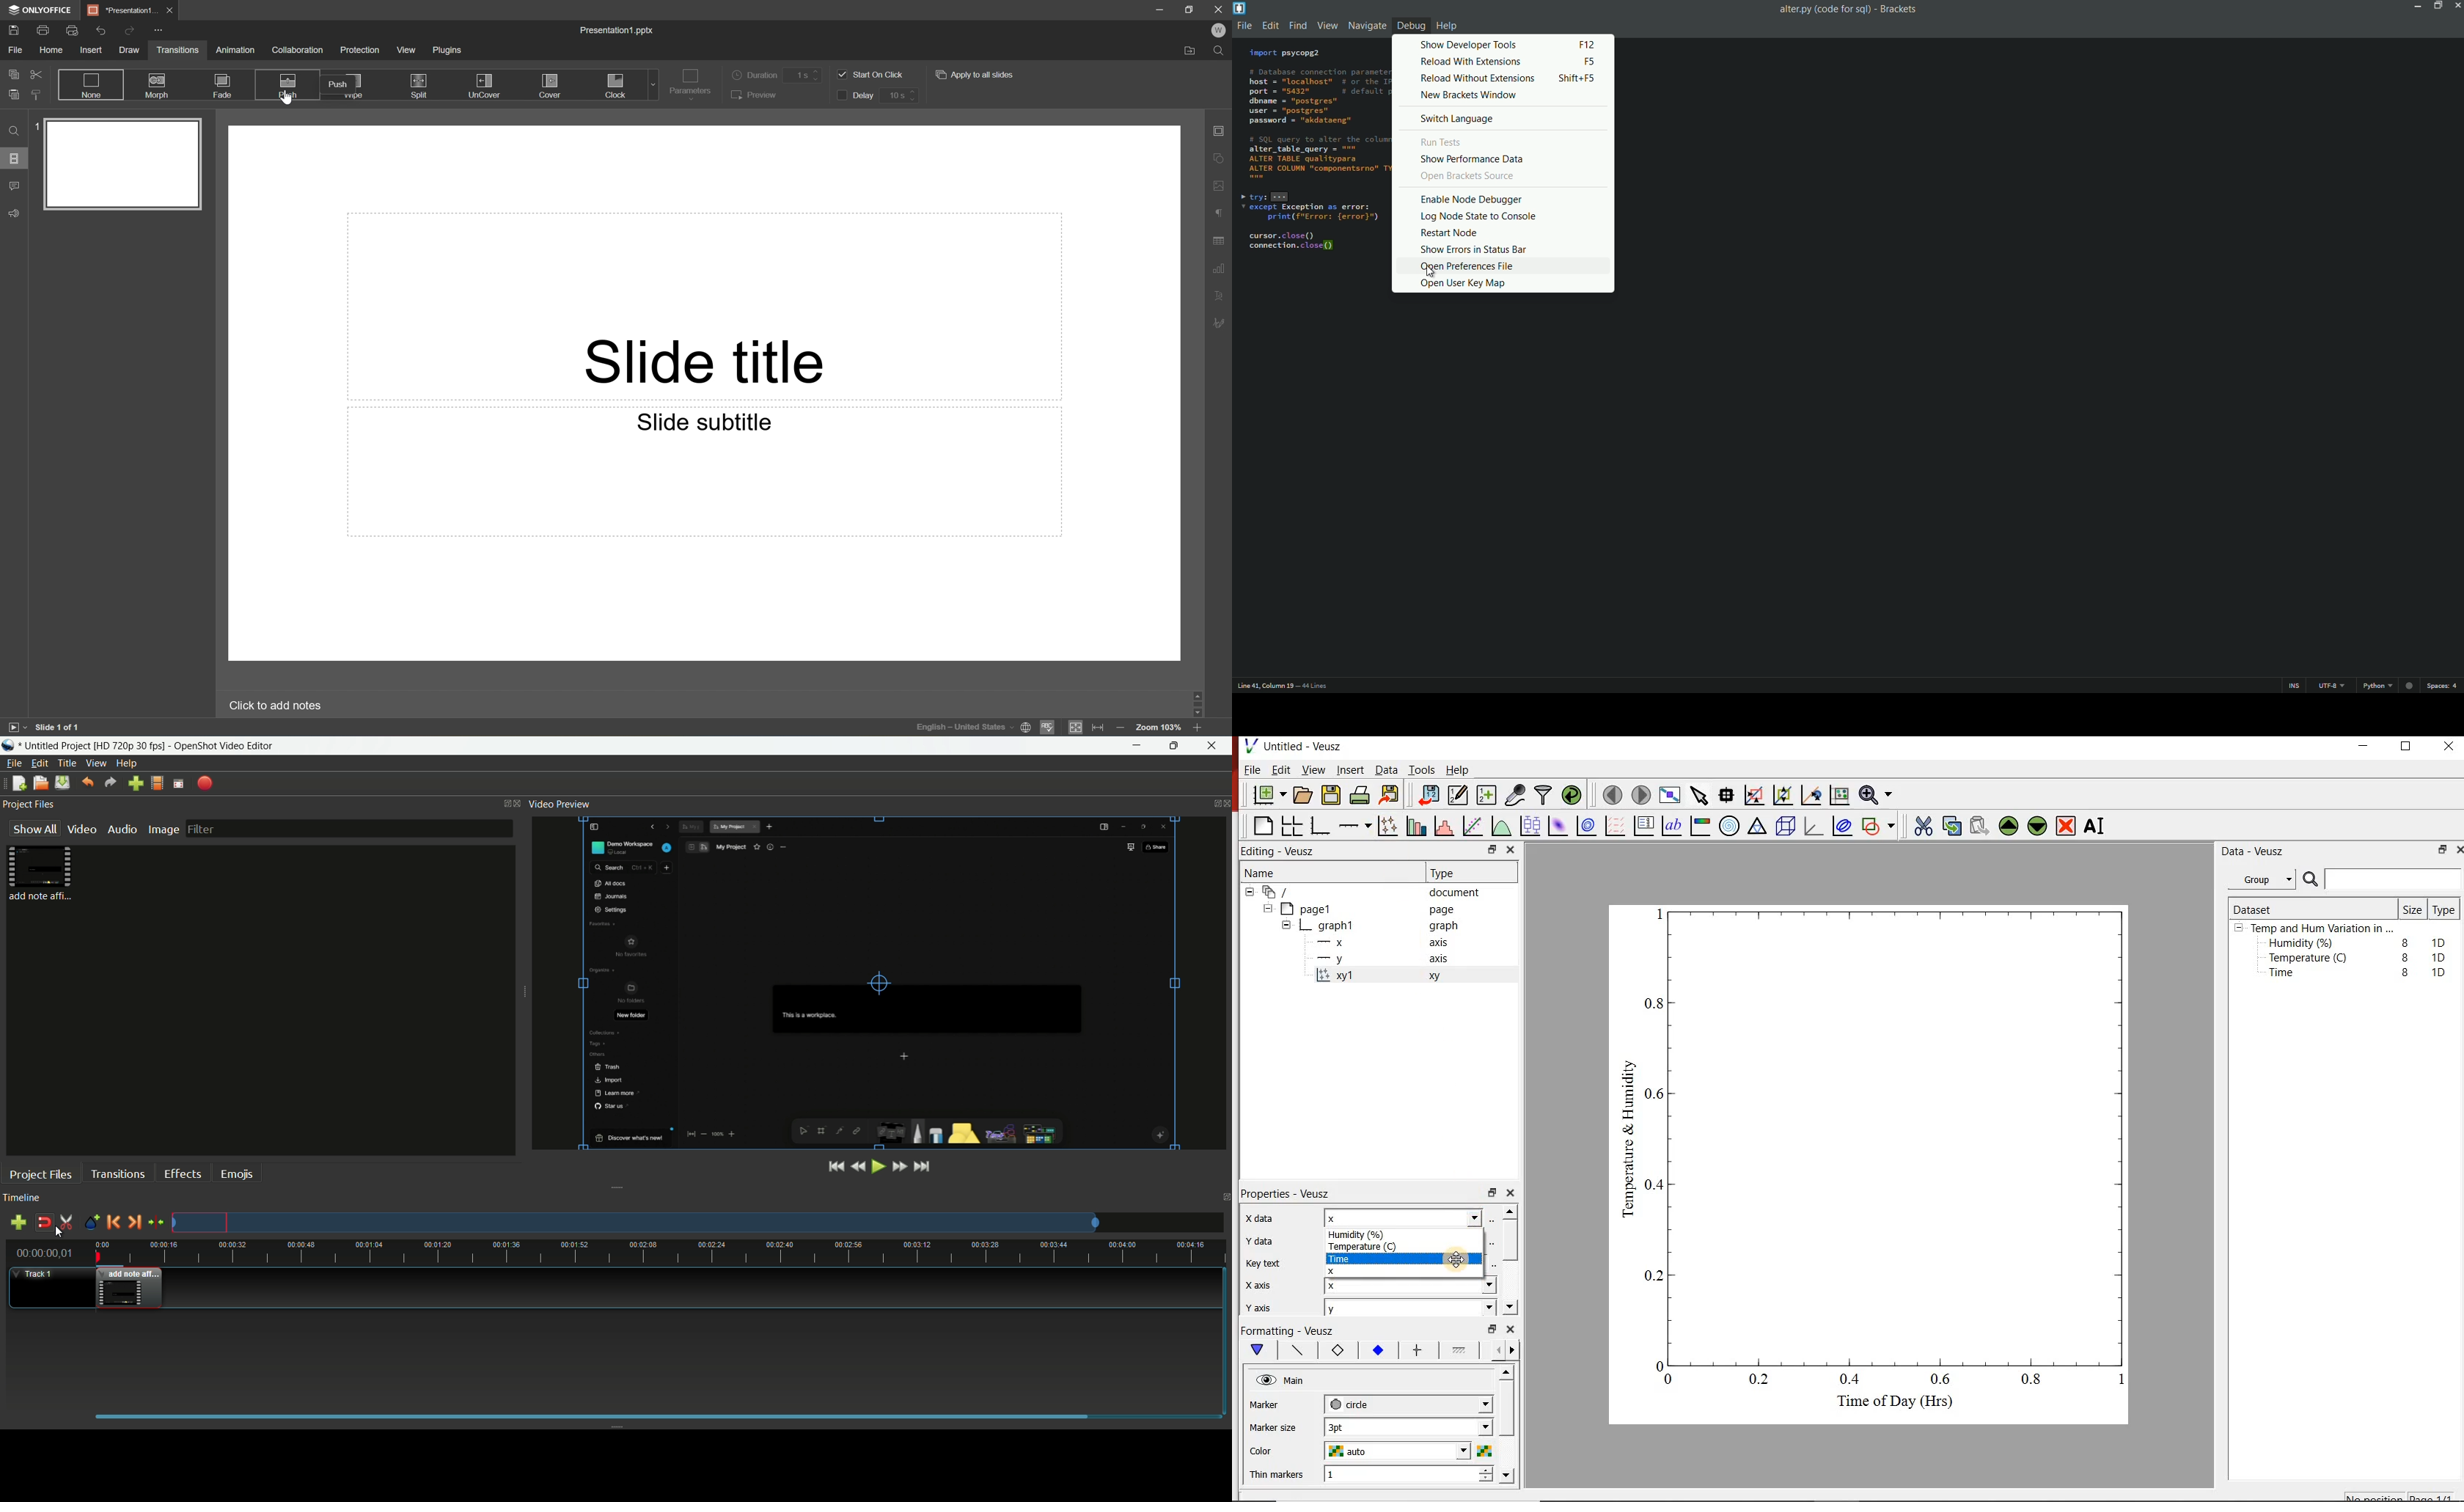  Describe the element at coordinates (1218, 213) in the screenshot. I see `Paragraph settings` at that location.